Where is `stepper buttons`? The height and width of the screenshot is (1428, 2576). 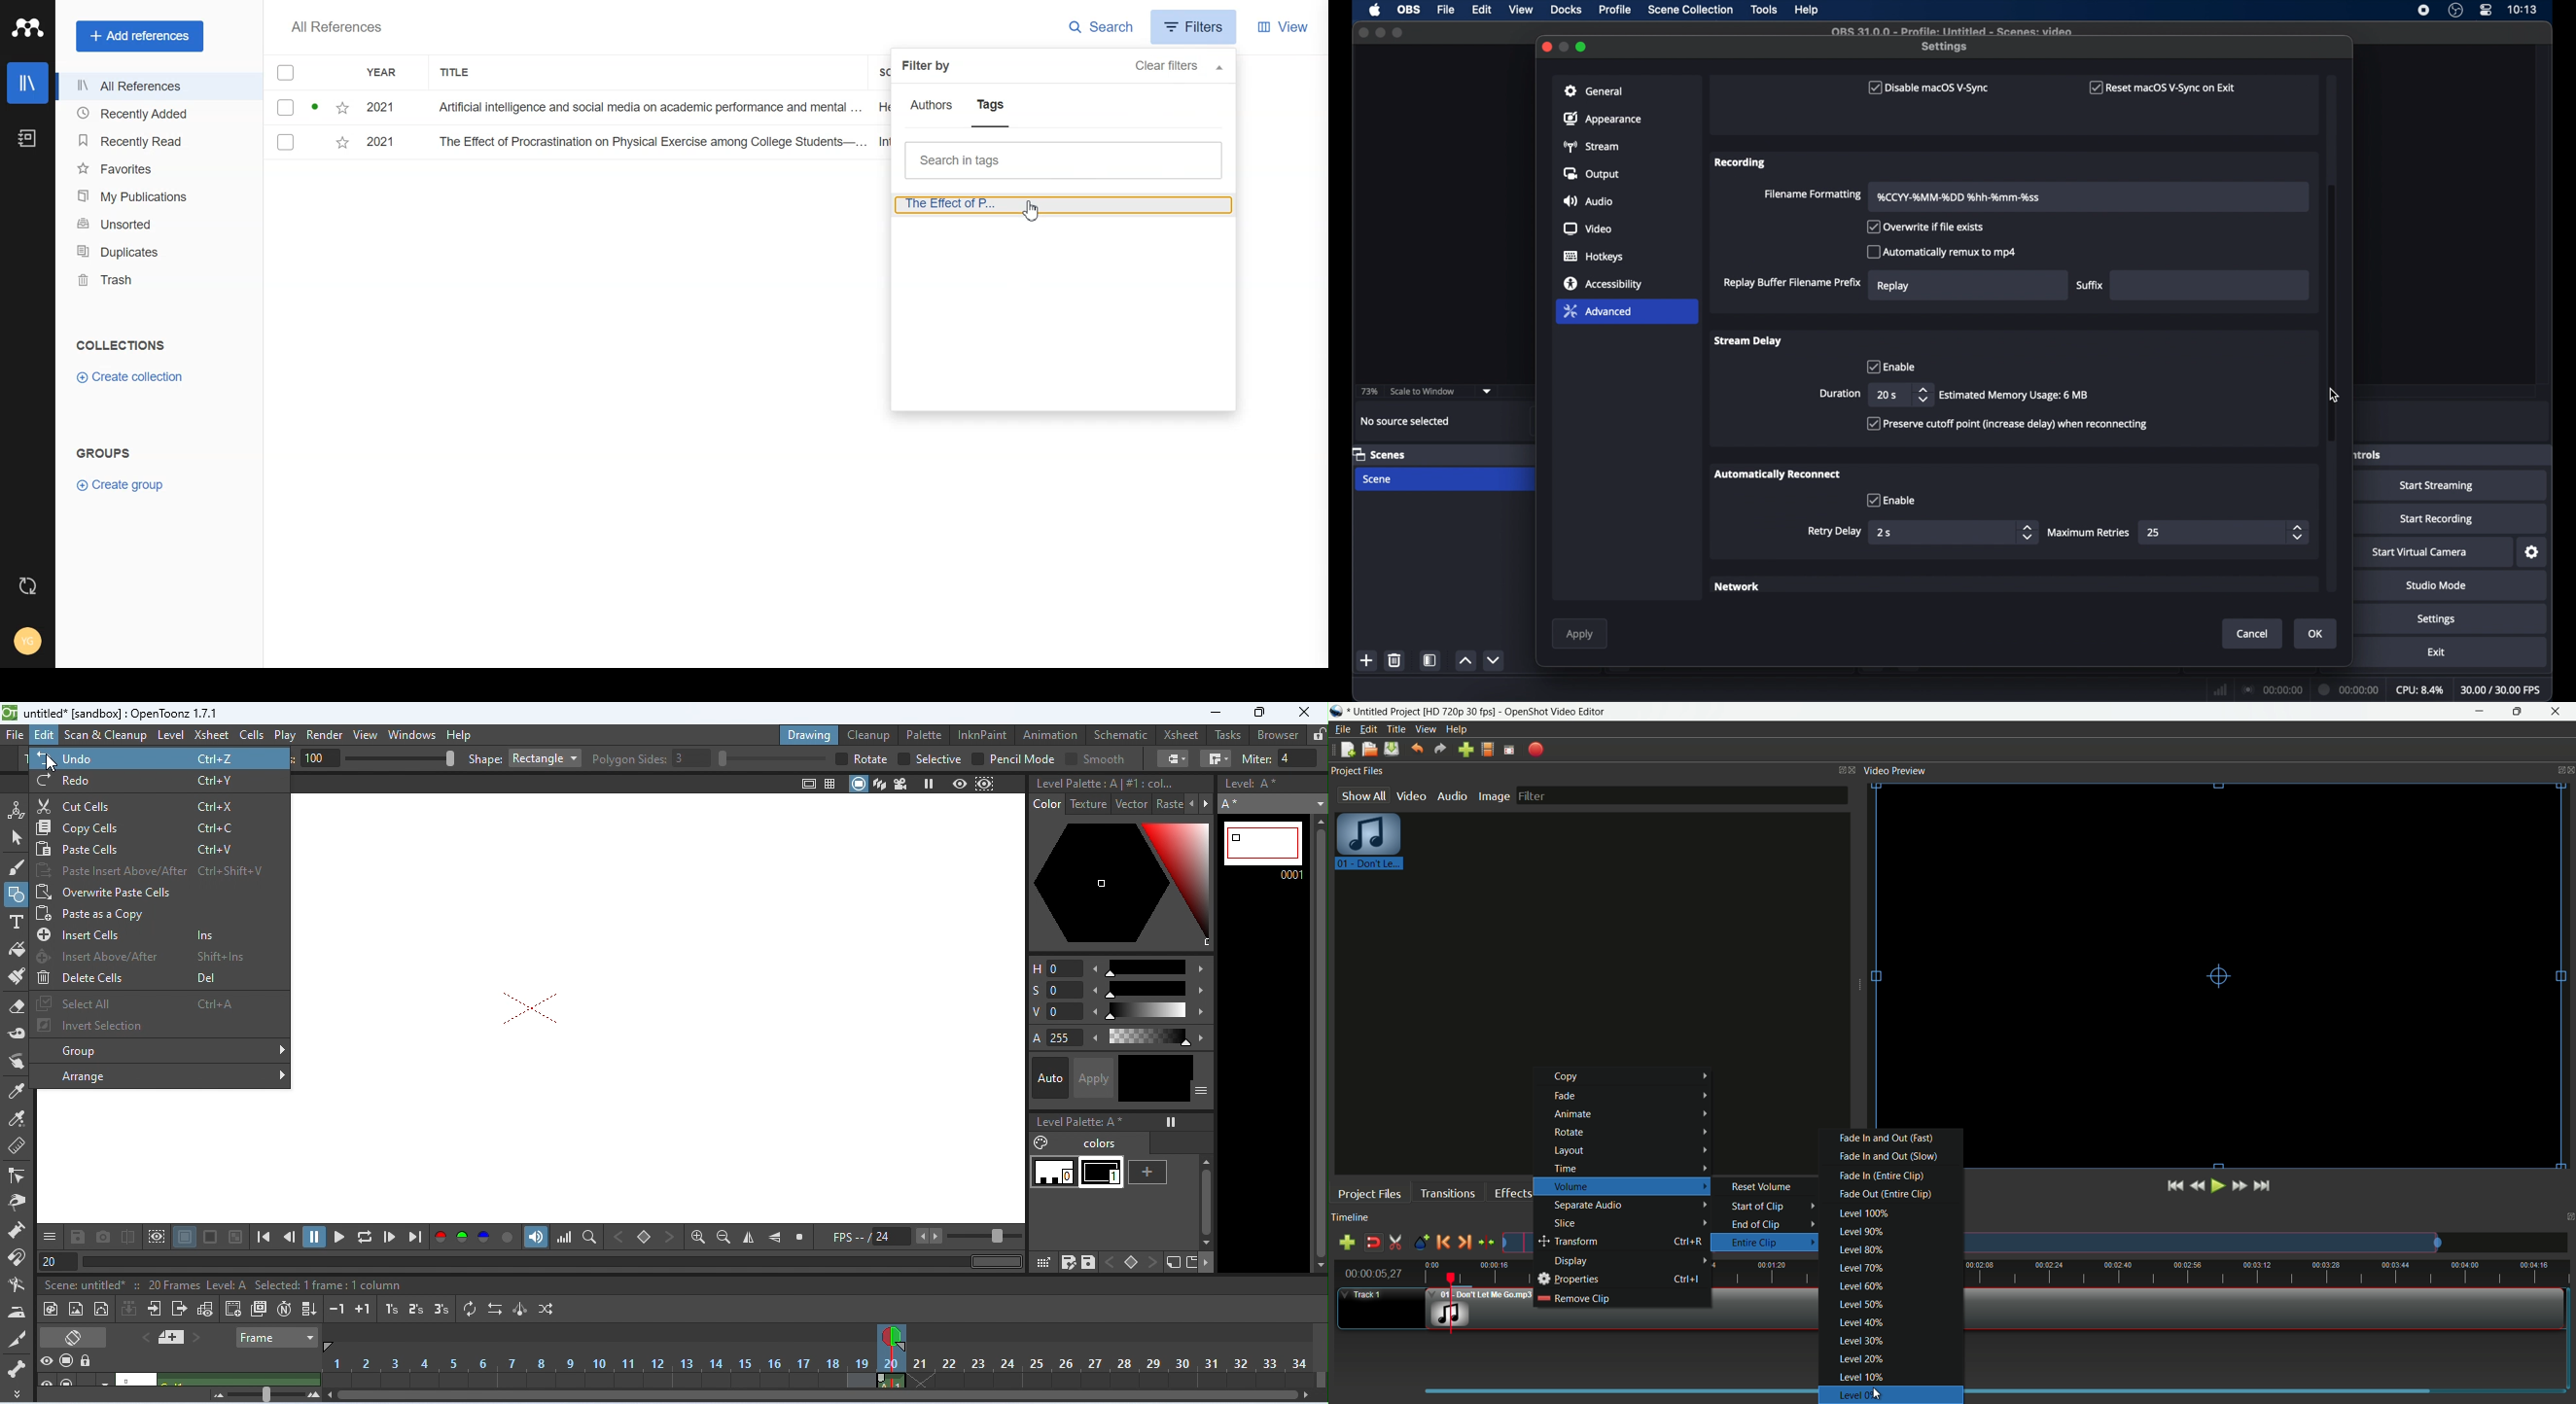 stepper buttons is located at coordinates (1923, 395).